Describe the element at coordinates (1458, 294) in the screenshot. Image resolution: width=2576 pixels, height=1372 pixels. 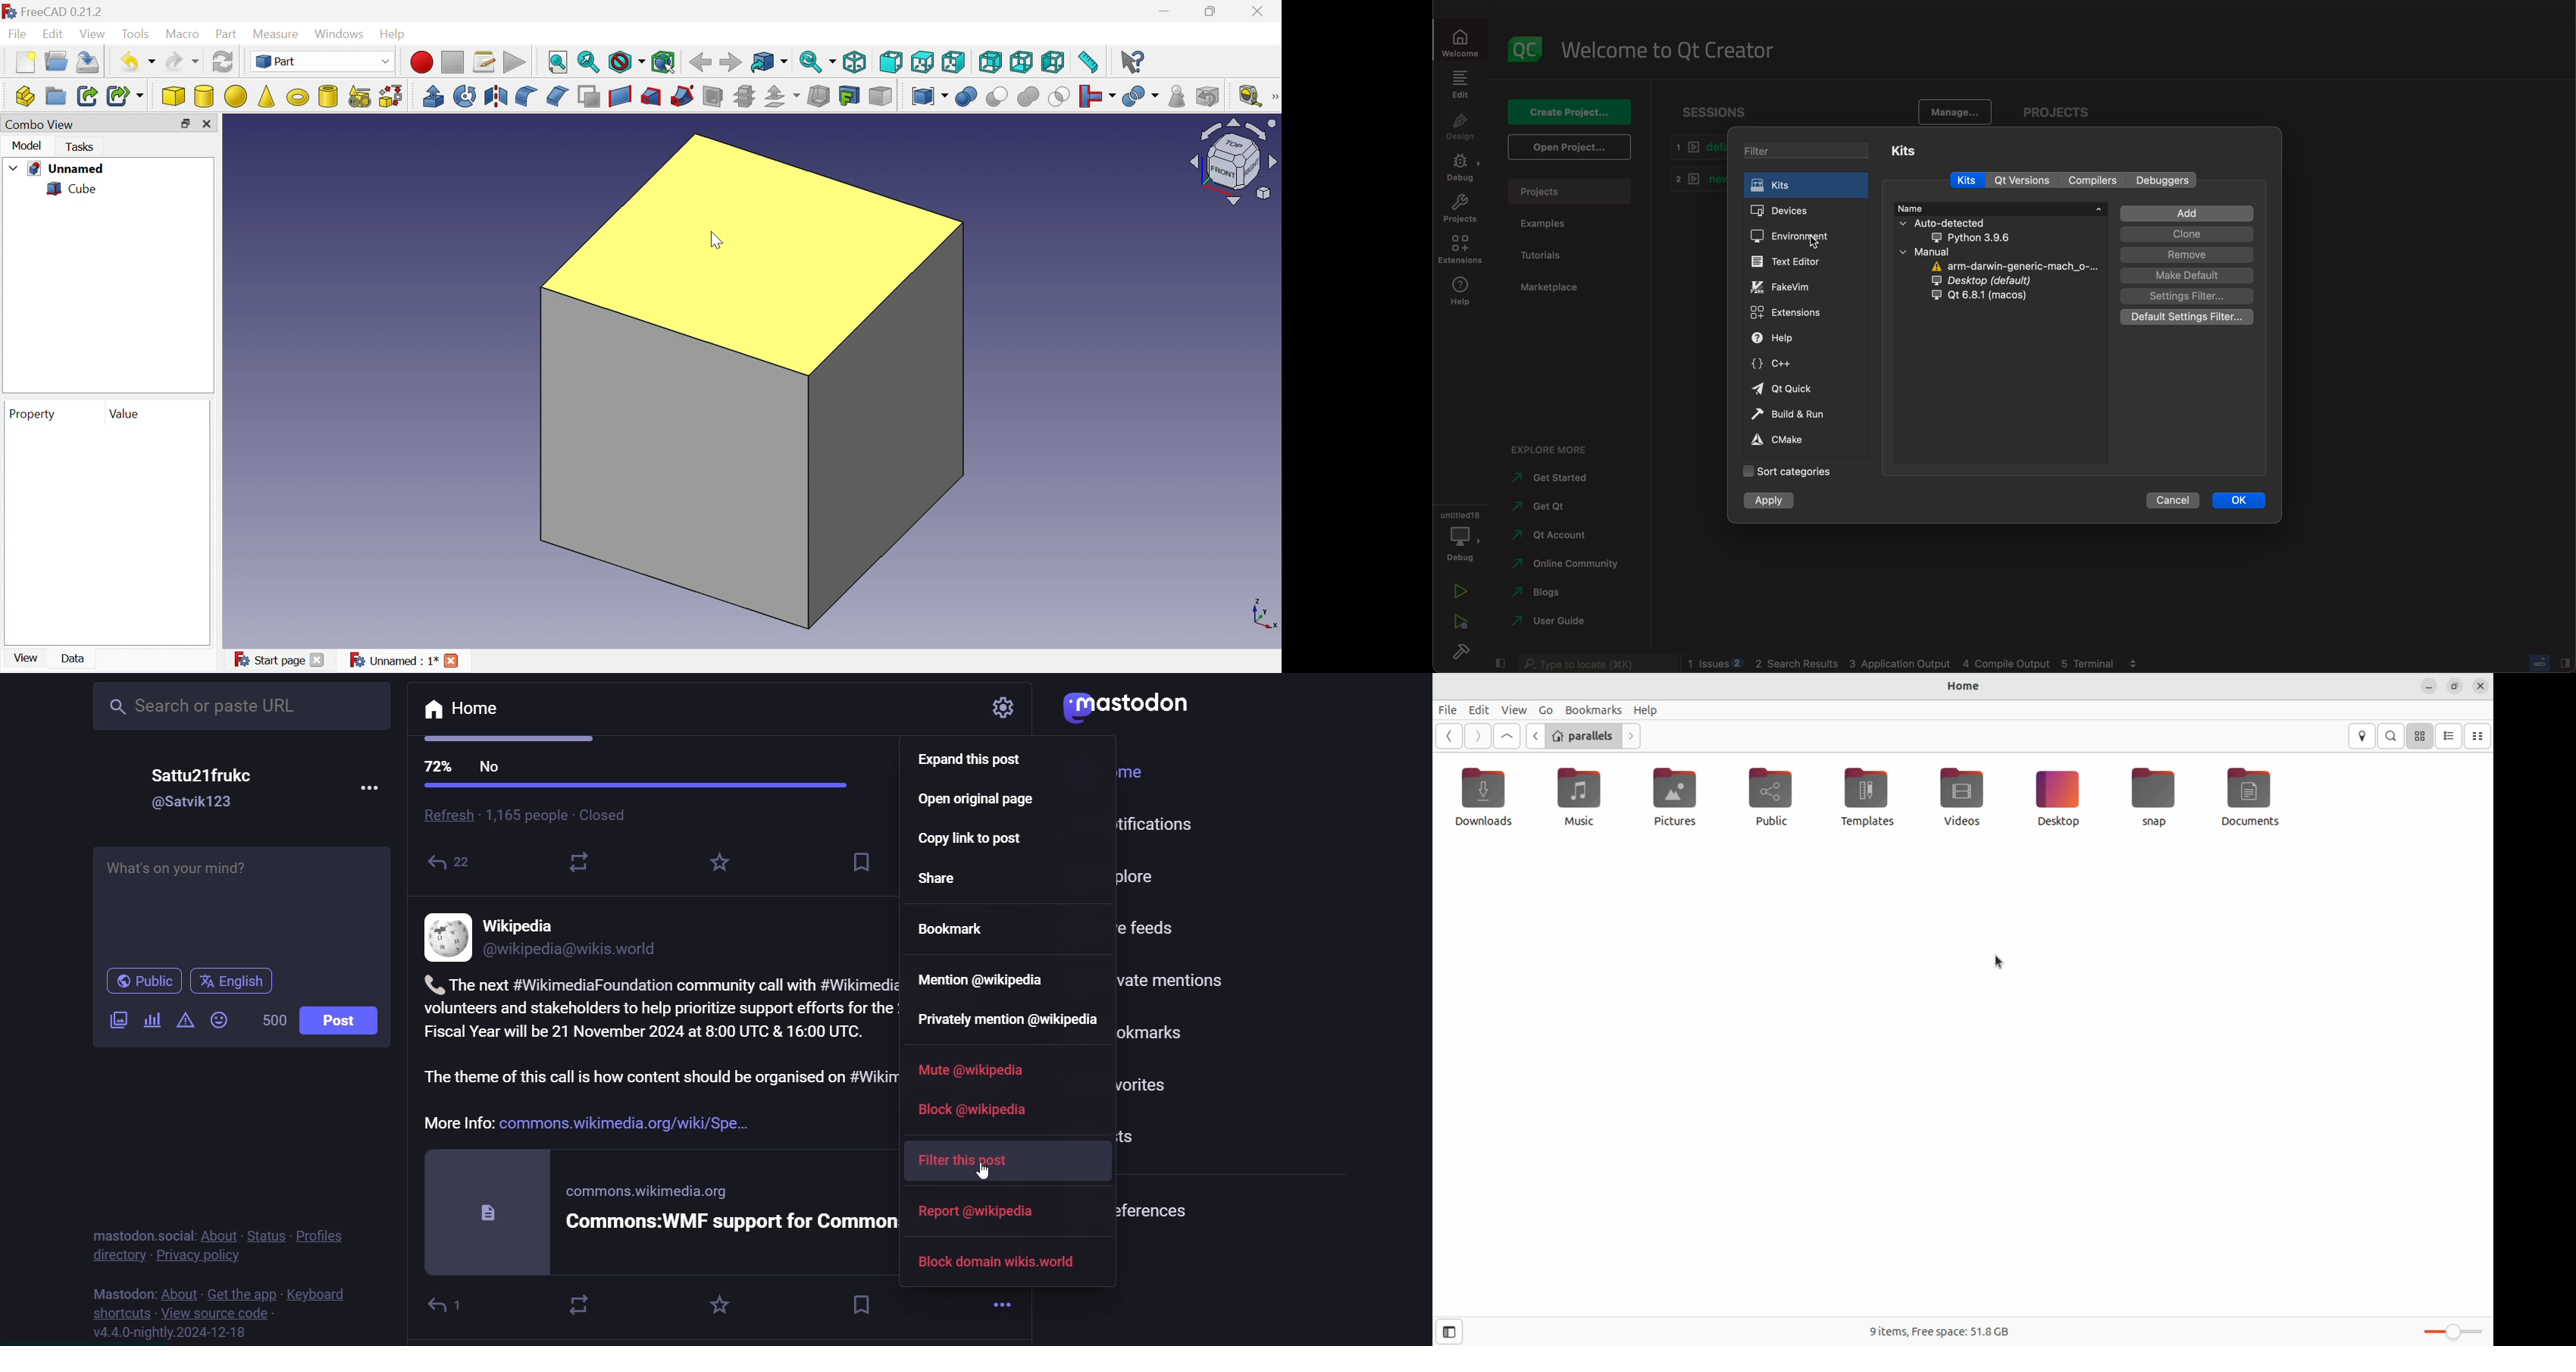
I see `help` at that location.